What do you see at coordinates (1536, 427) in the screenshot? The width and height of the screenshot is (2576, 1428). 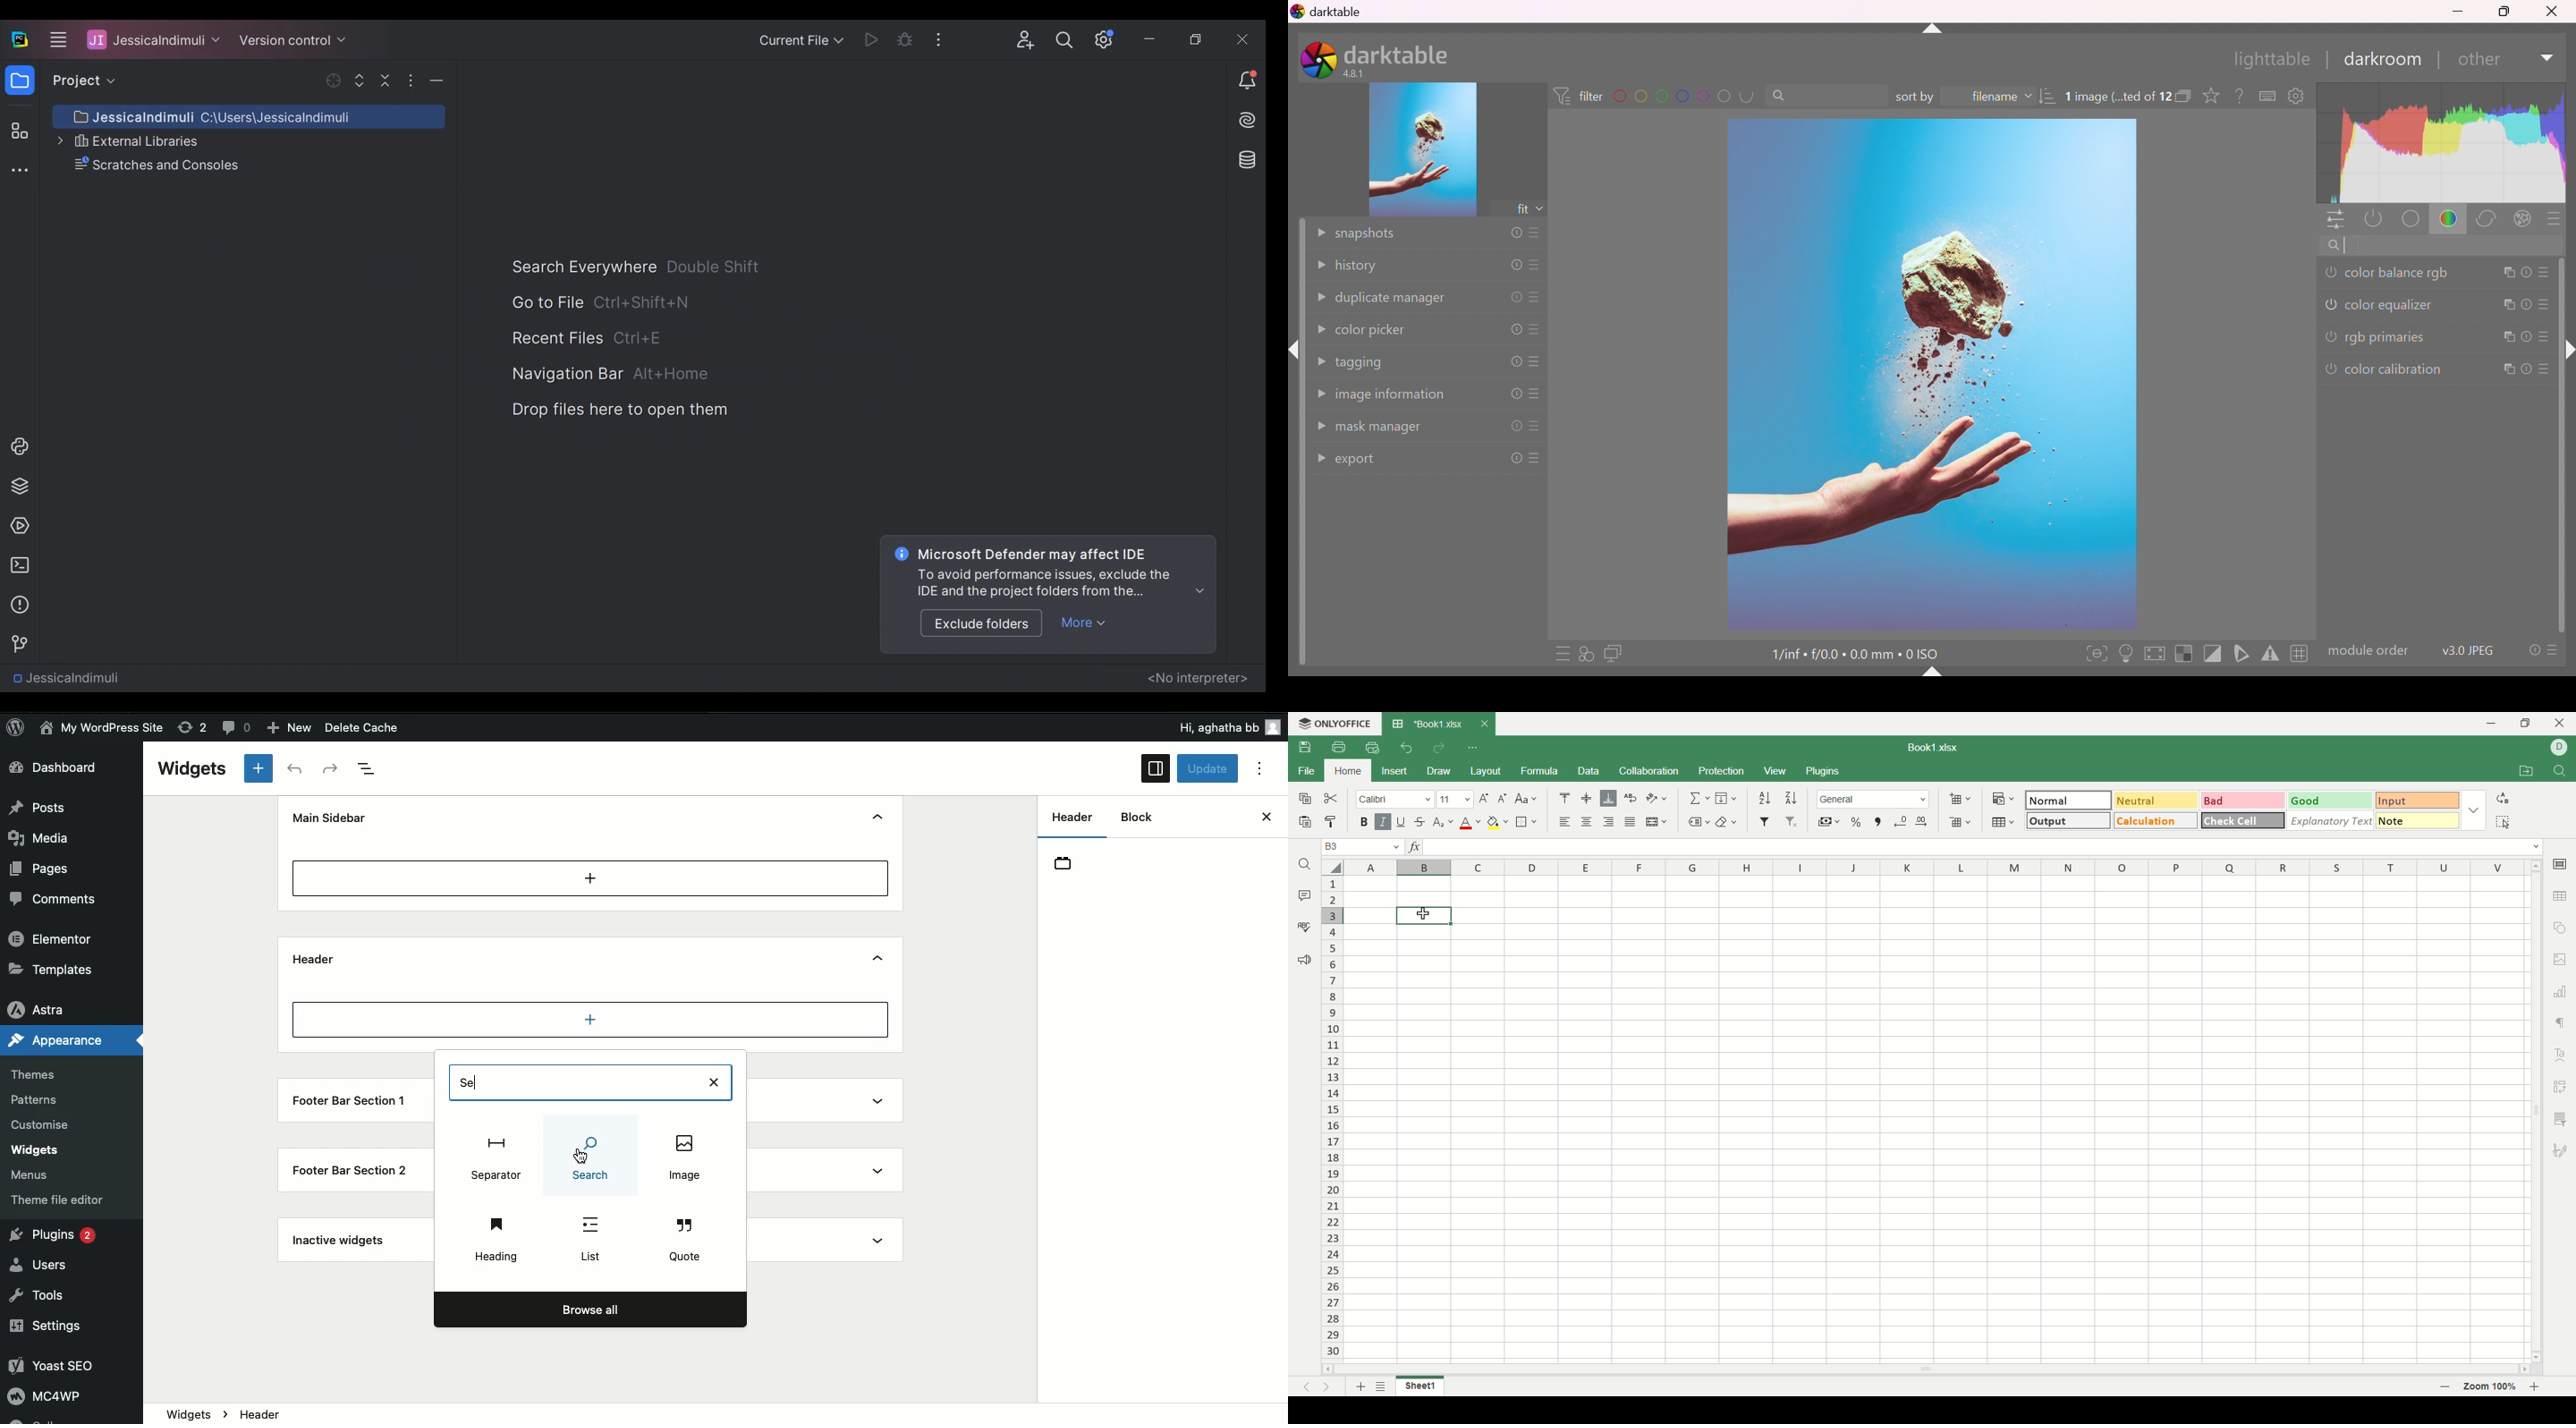 I see `presets` at bounding box center [1536, 427].